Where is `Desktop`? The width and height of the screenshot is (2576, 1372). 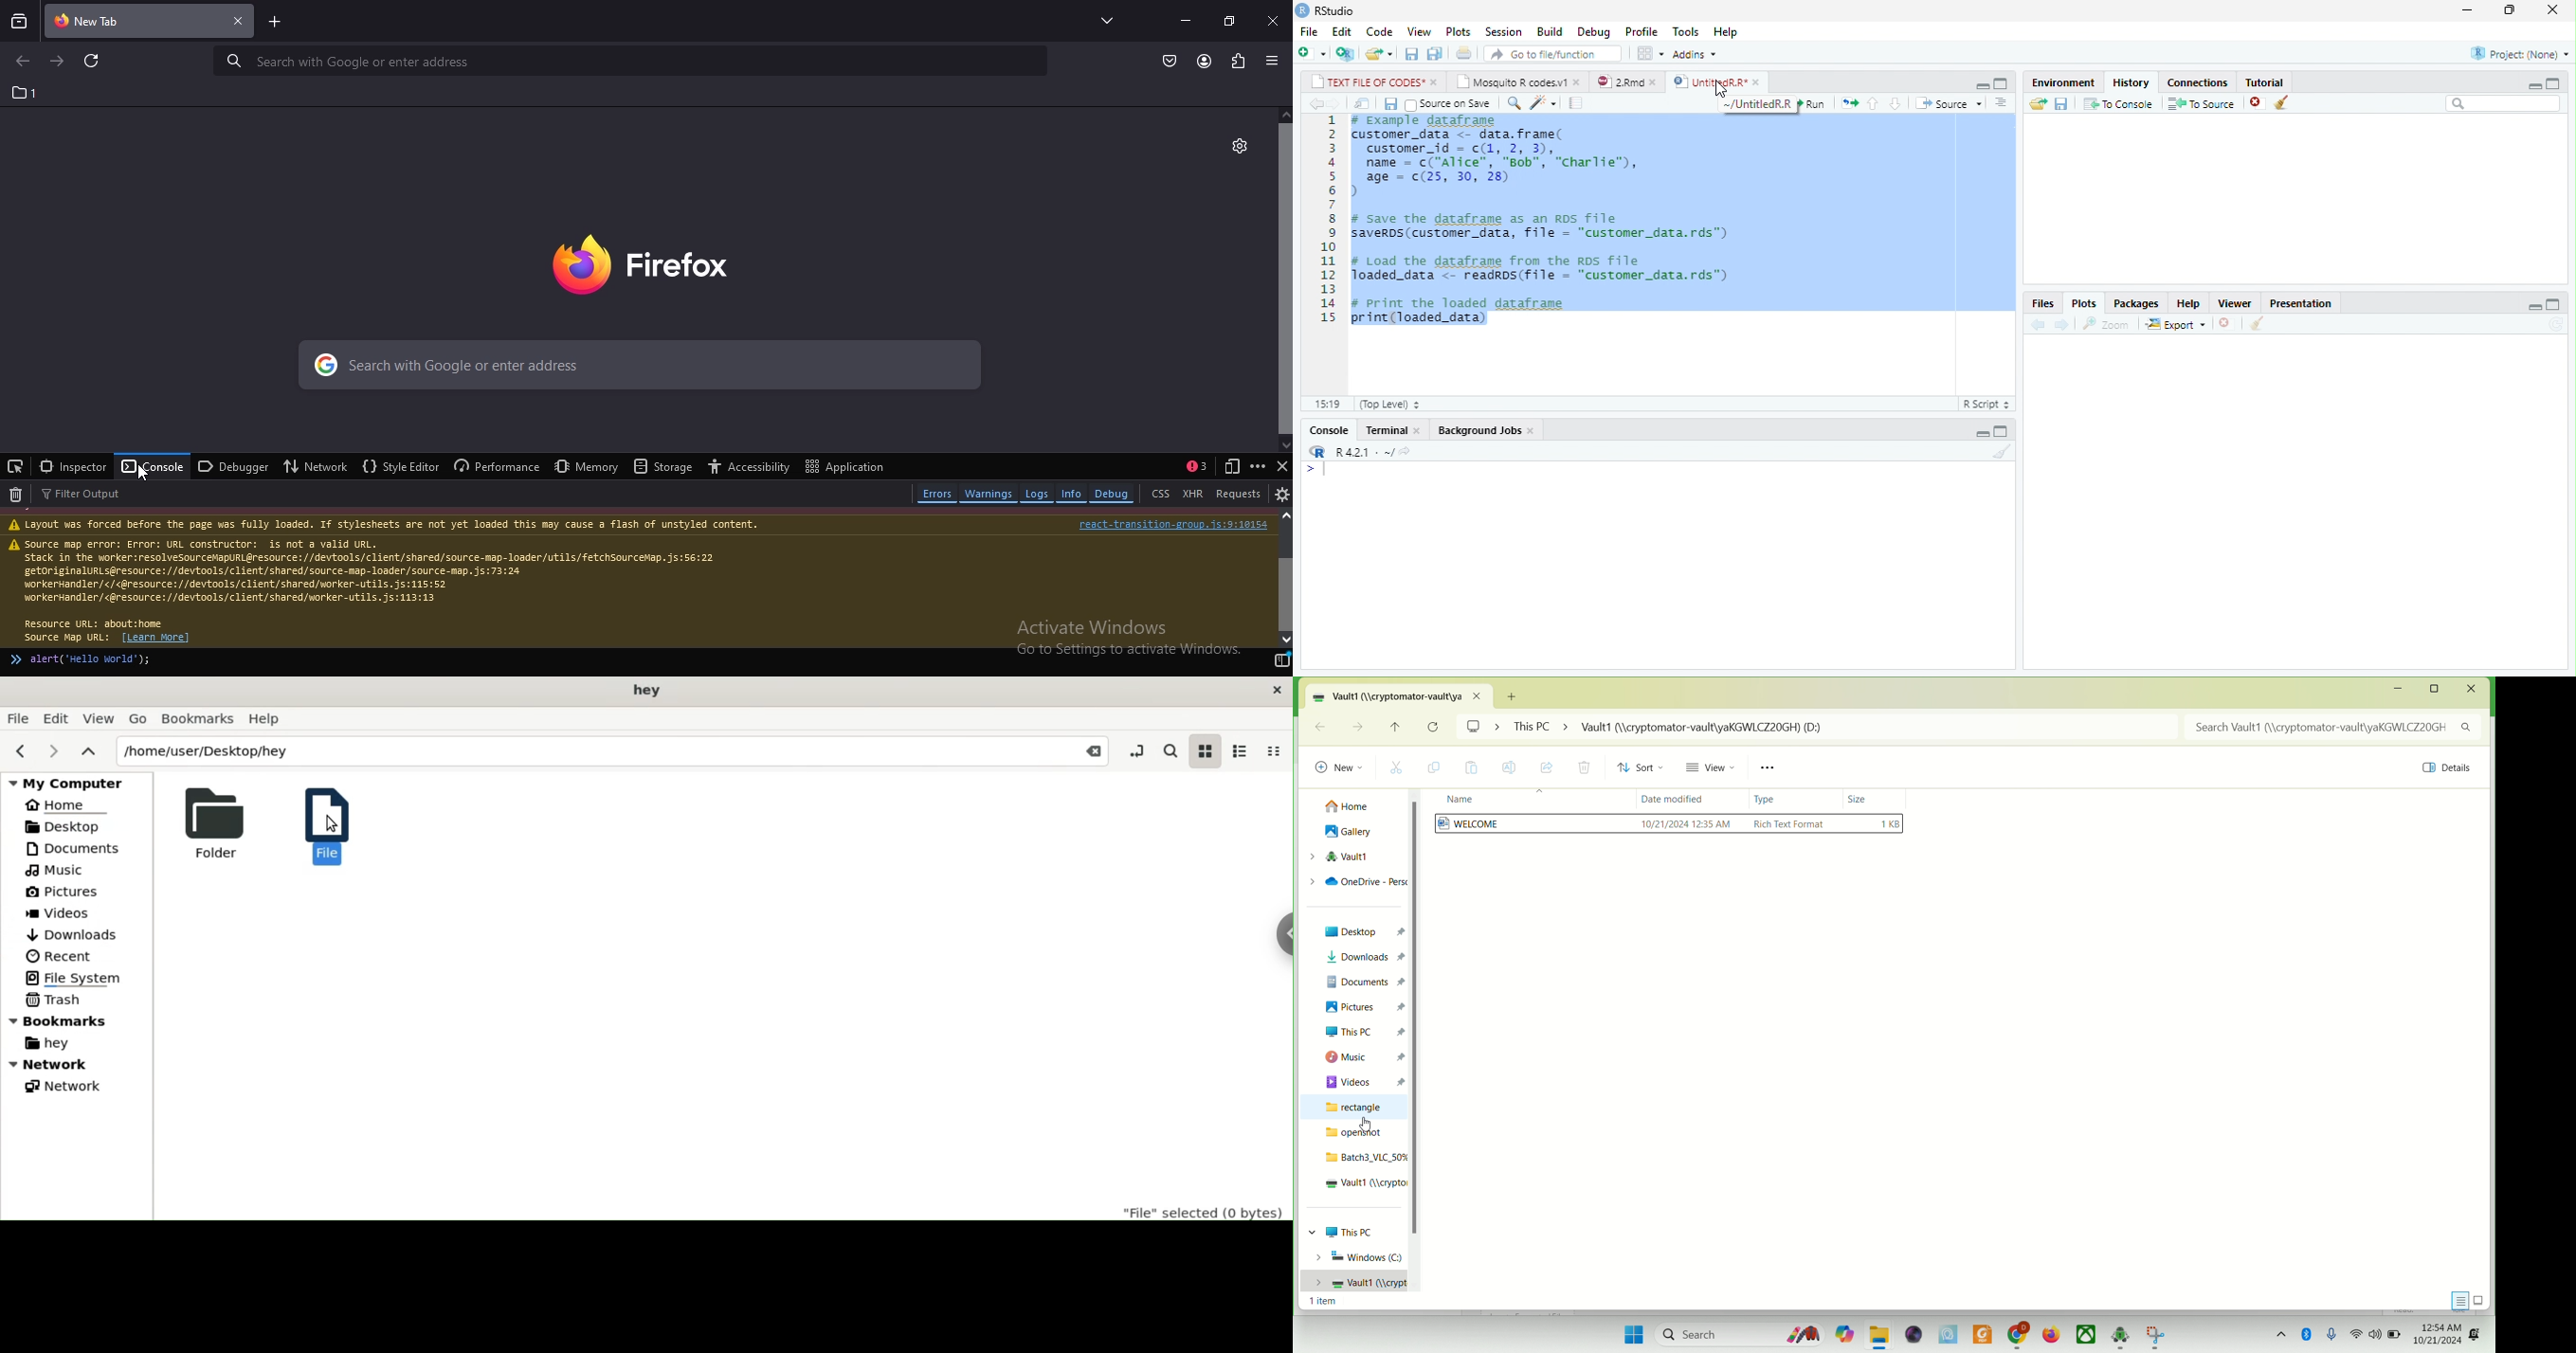
Desktop is located at coordinates (1362, 931).